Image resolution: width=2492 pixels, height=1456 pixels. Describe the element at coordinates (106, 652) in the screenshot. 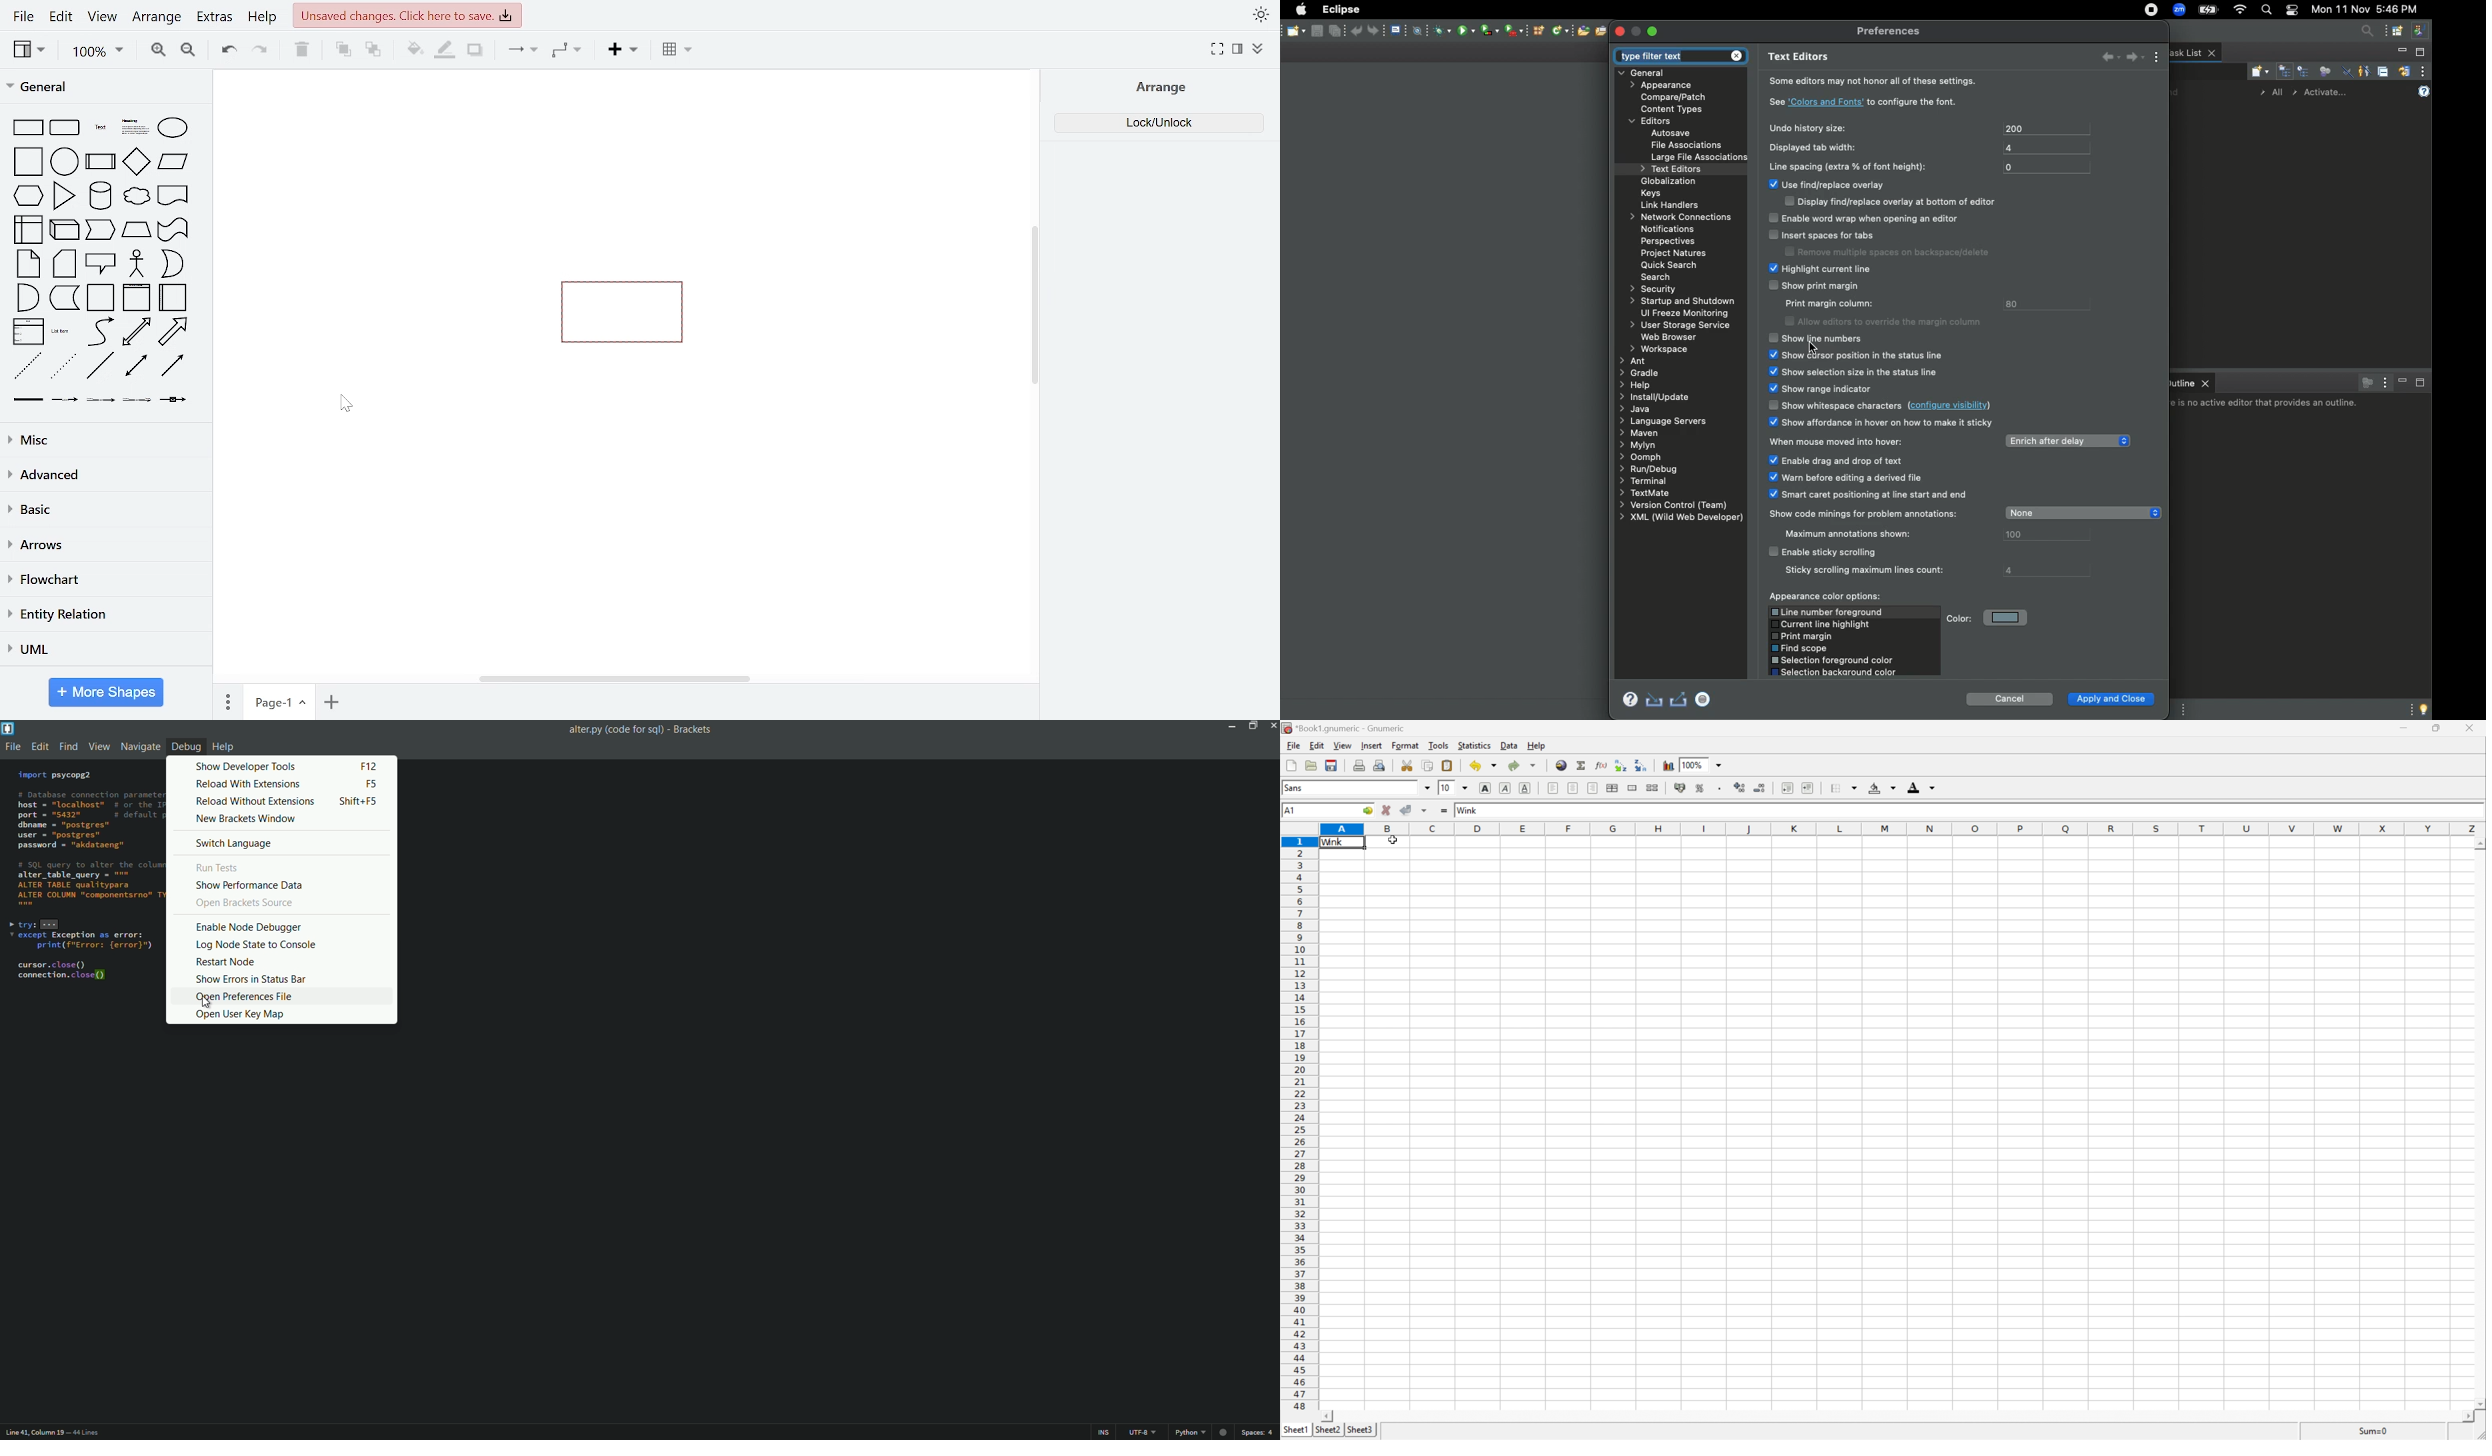

I see `UML` at that location.